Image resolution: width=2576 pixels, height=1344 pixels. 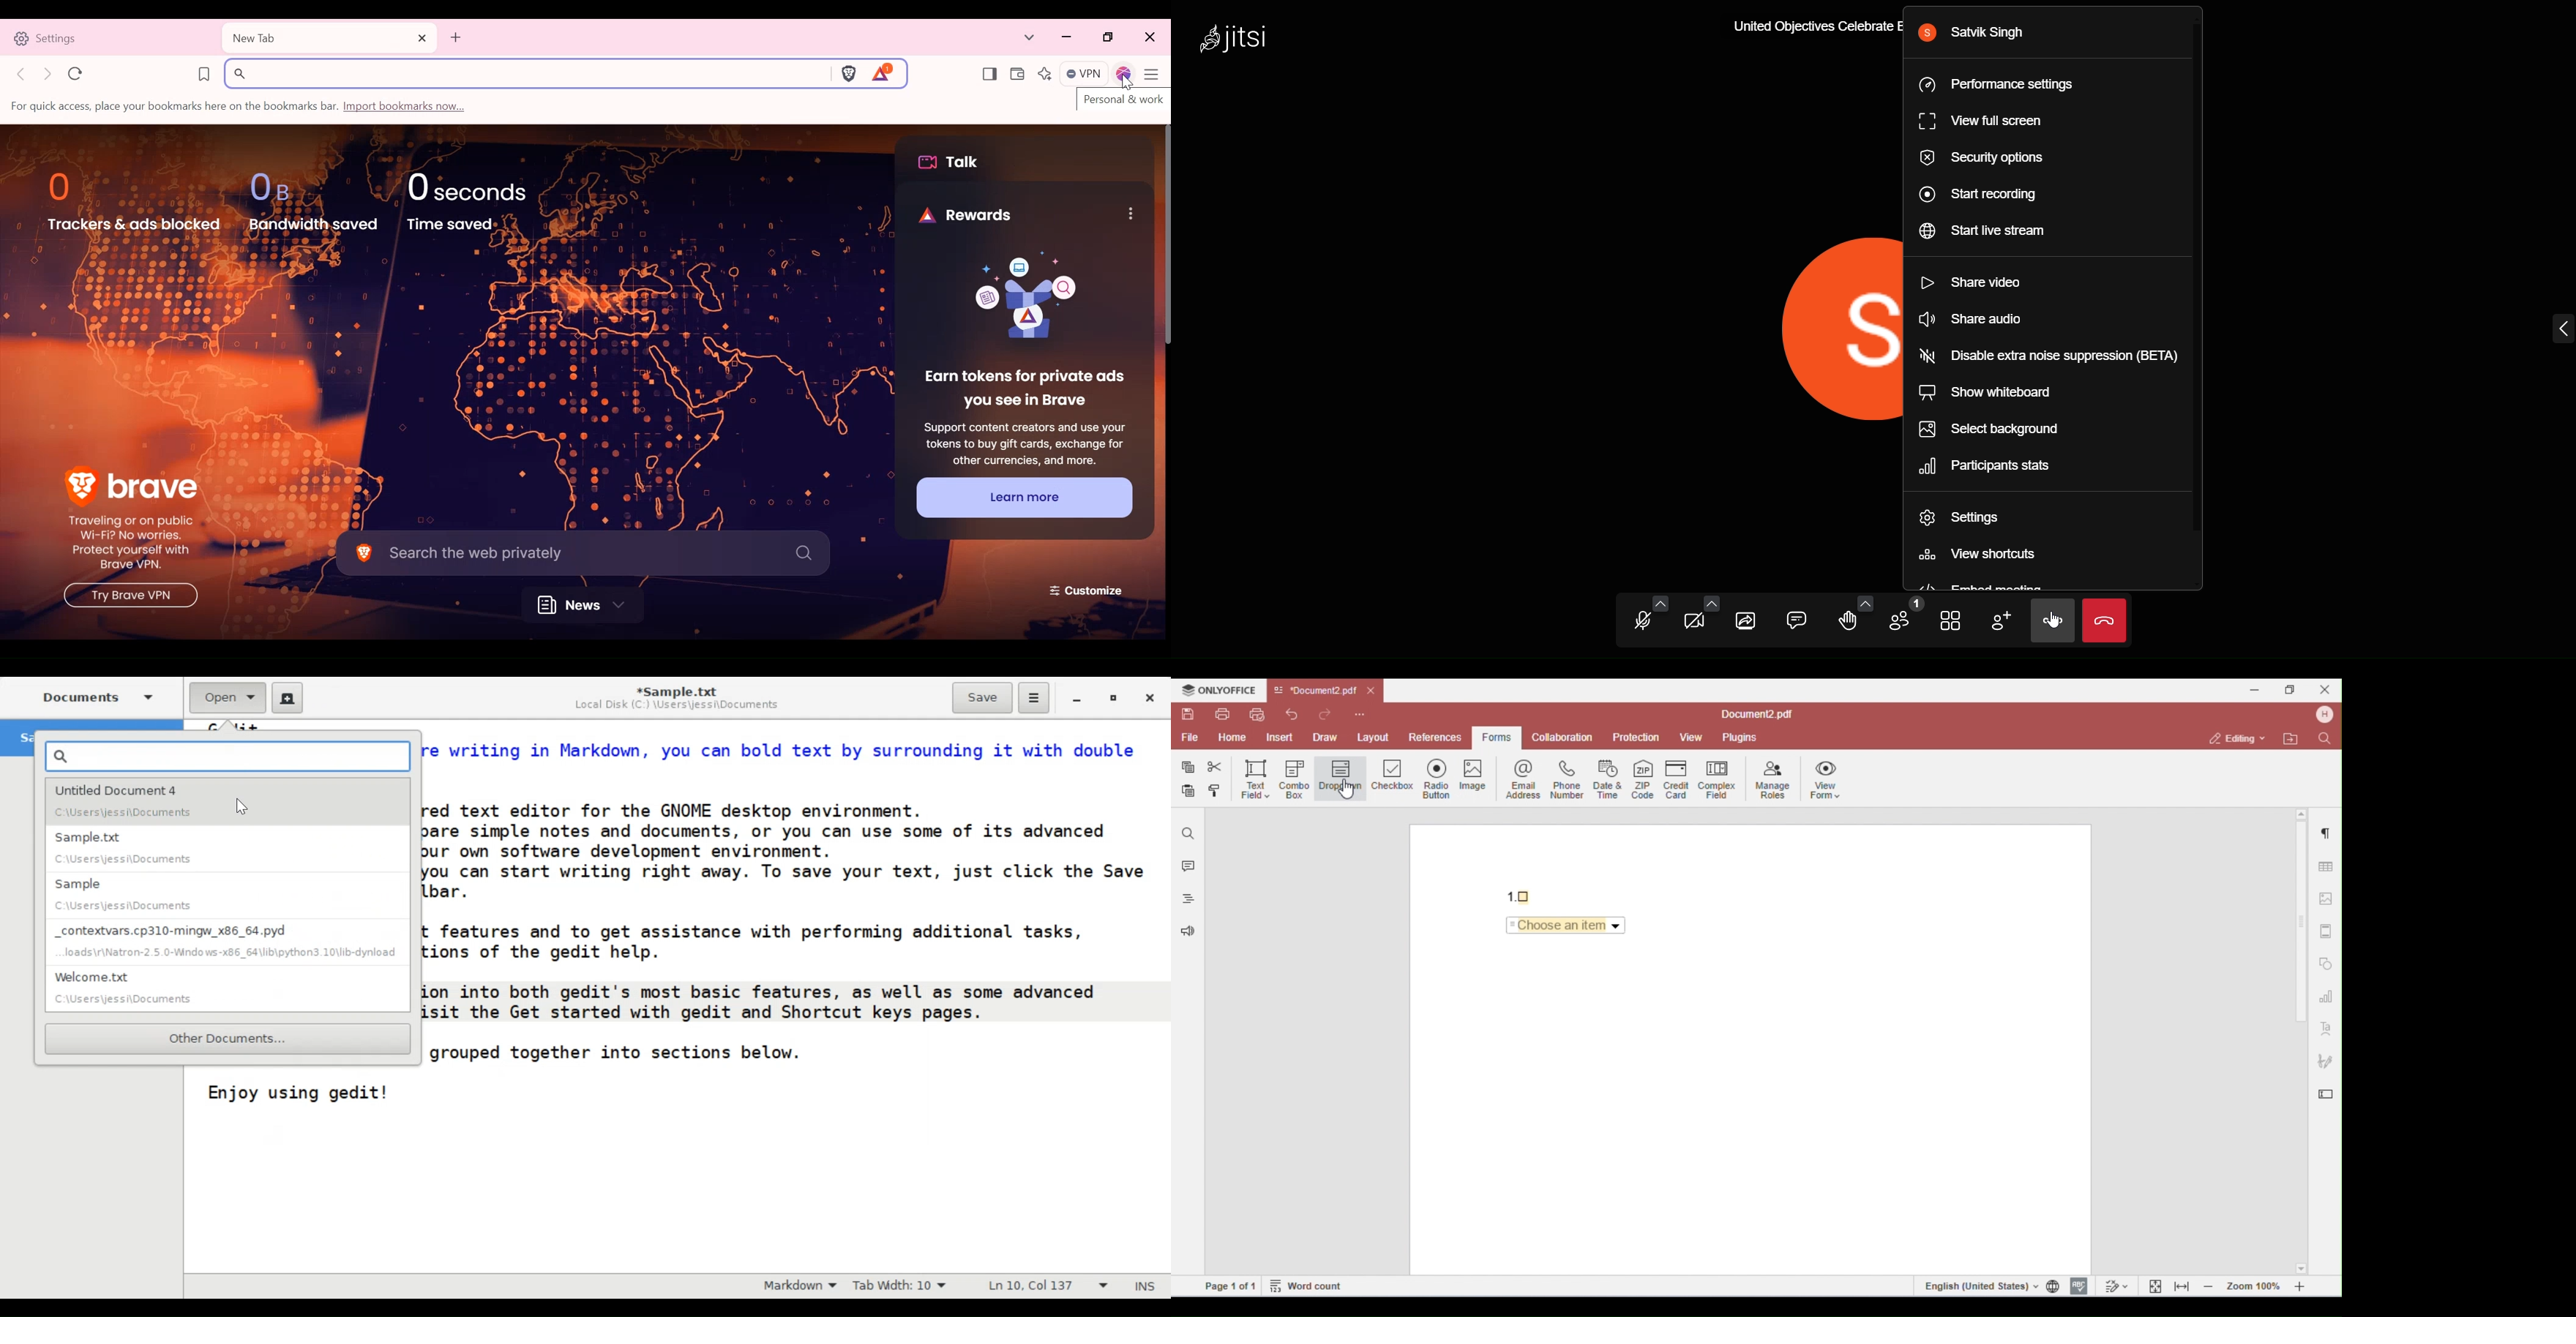 What do you see at coordinates (1087, 589) in the screenshot?
I see `Customize` at bounding box center [1087, 589].